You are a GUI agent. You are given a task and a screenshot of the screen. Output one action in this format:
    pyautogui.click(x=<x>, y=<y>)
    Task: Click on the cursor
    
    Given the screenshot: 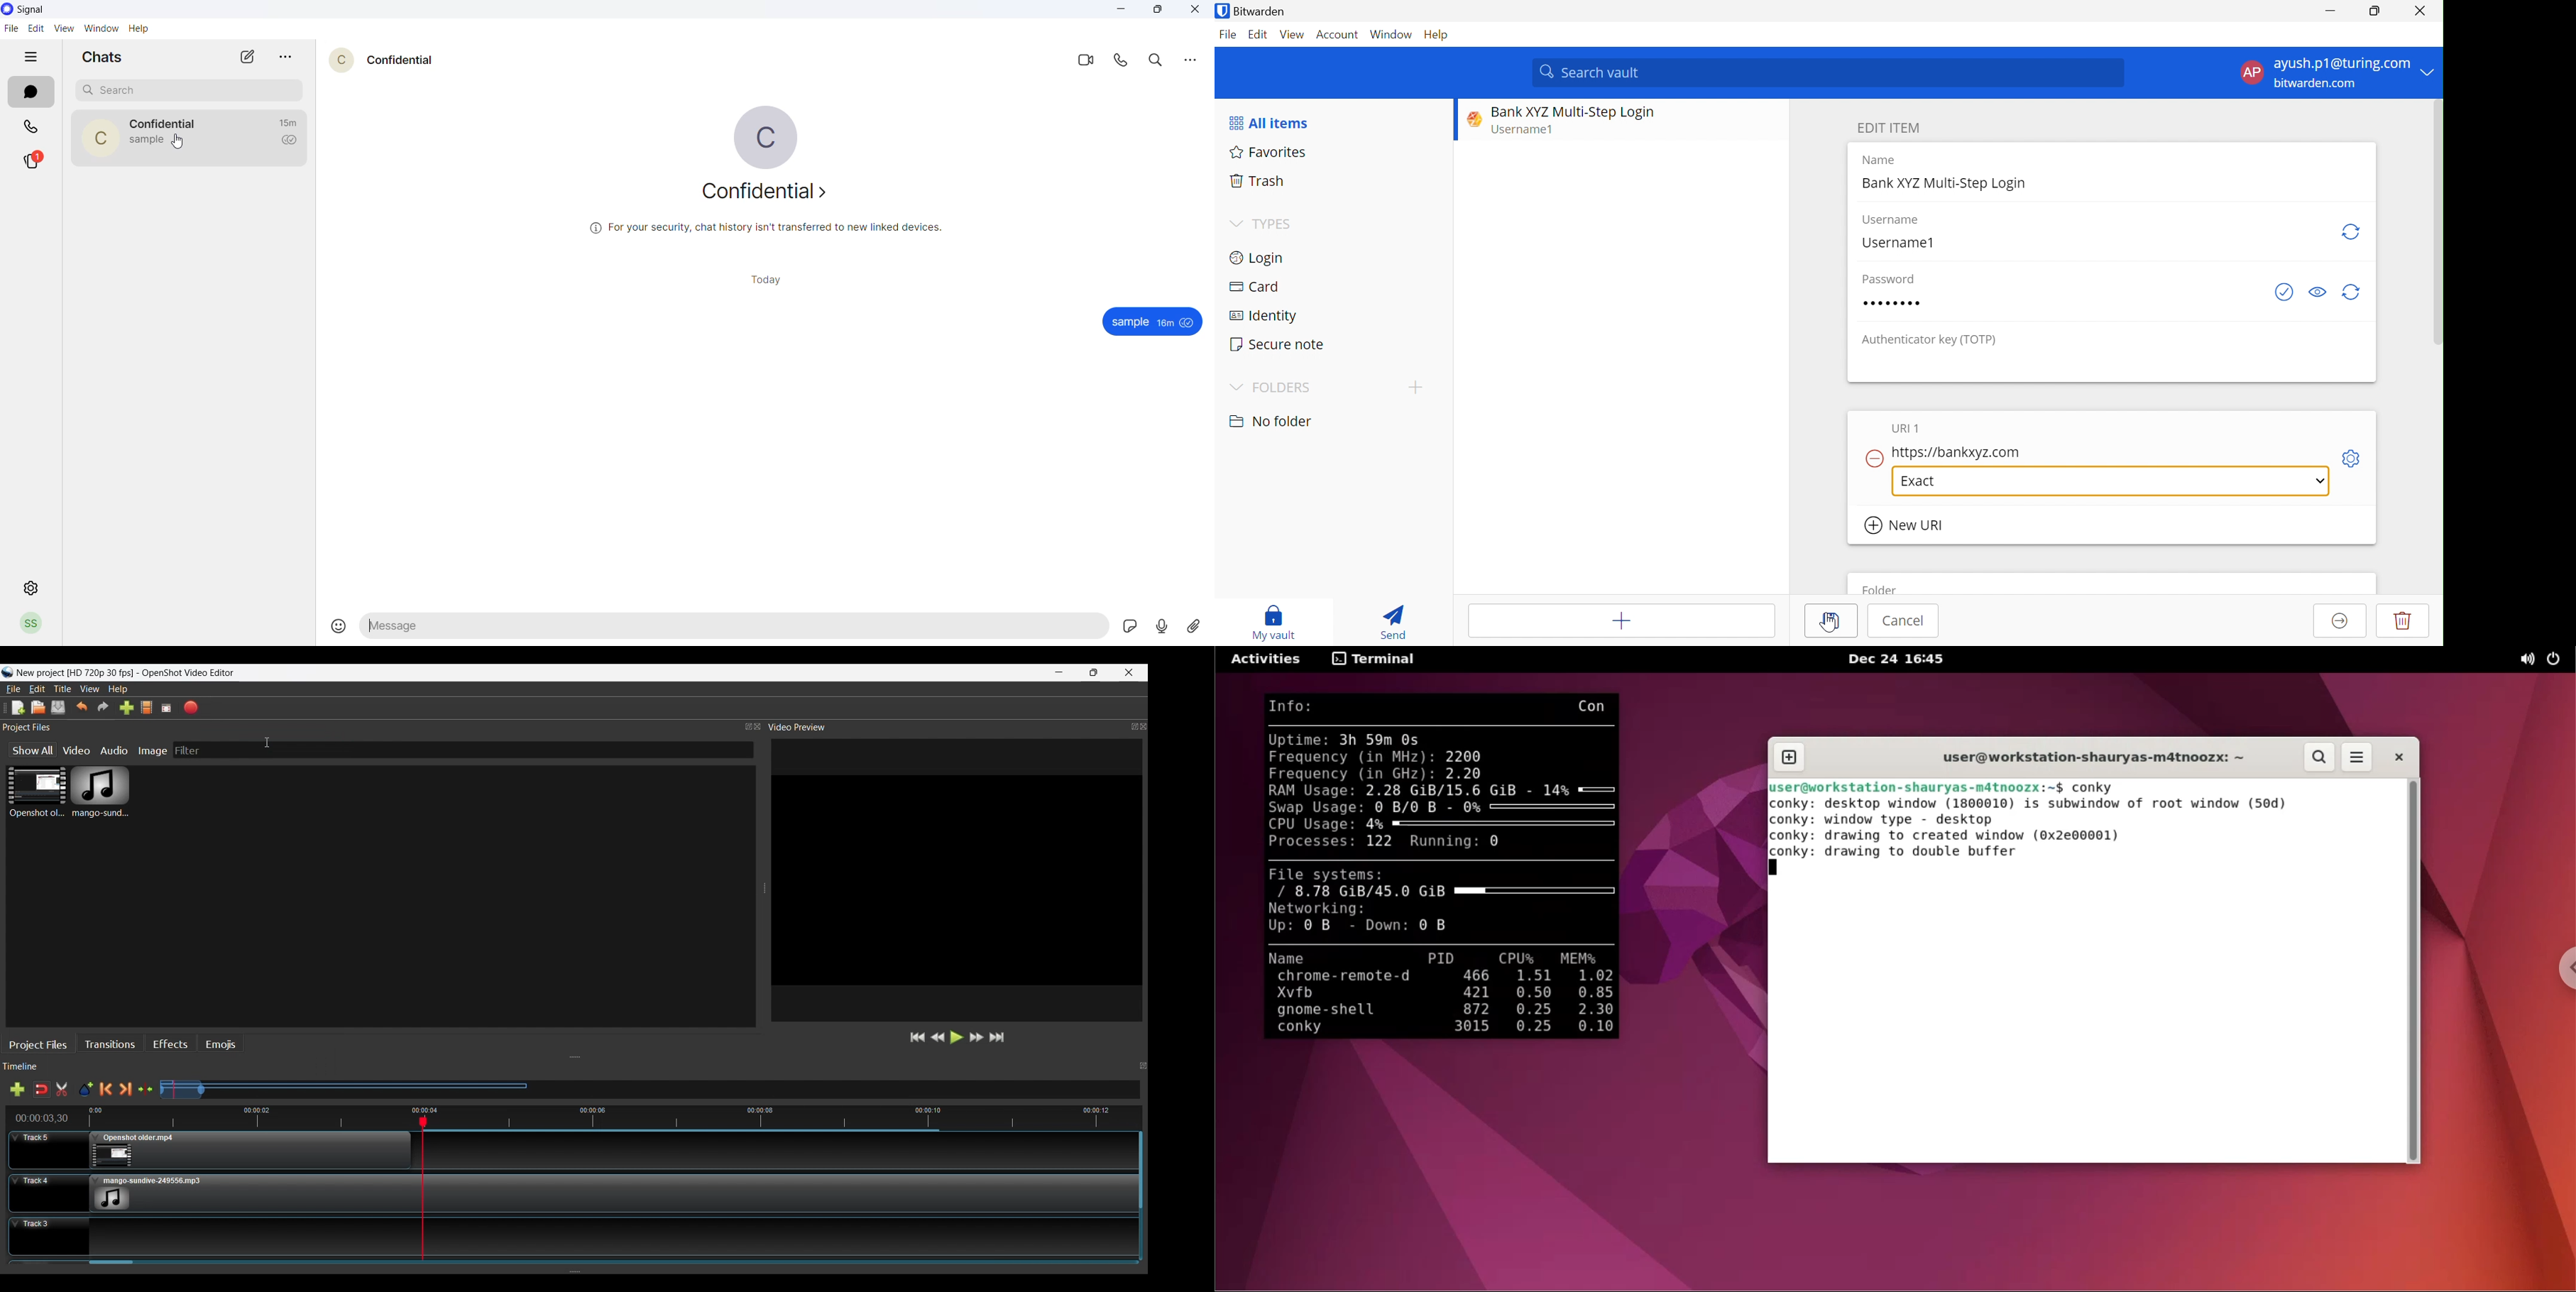 What is the action you would take?
    pyautogui.click(x=180, y=144)
    